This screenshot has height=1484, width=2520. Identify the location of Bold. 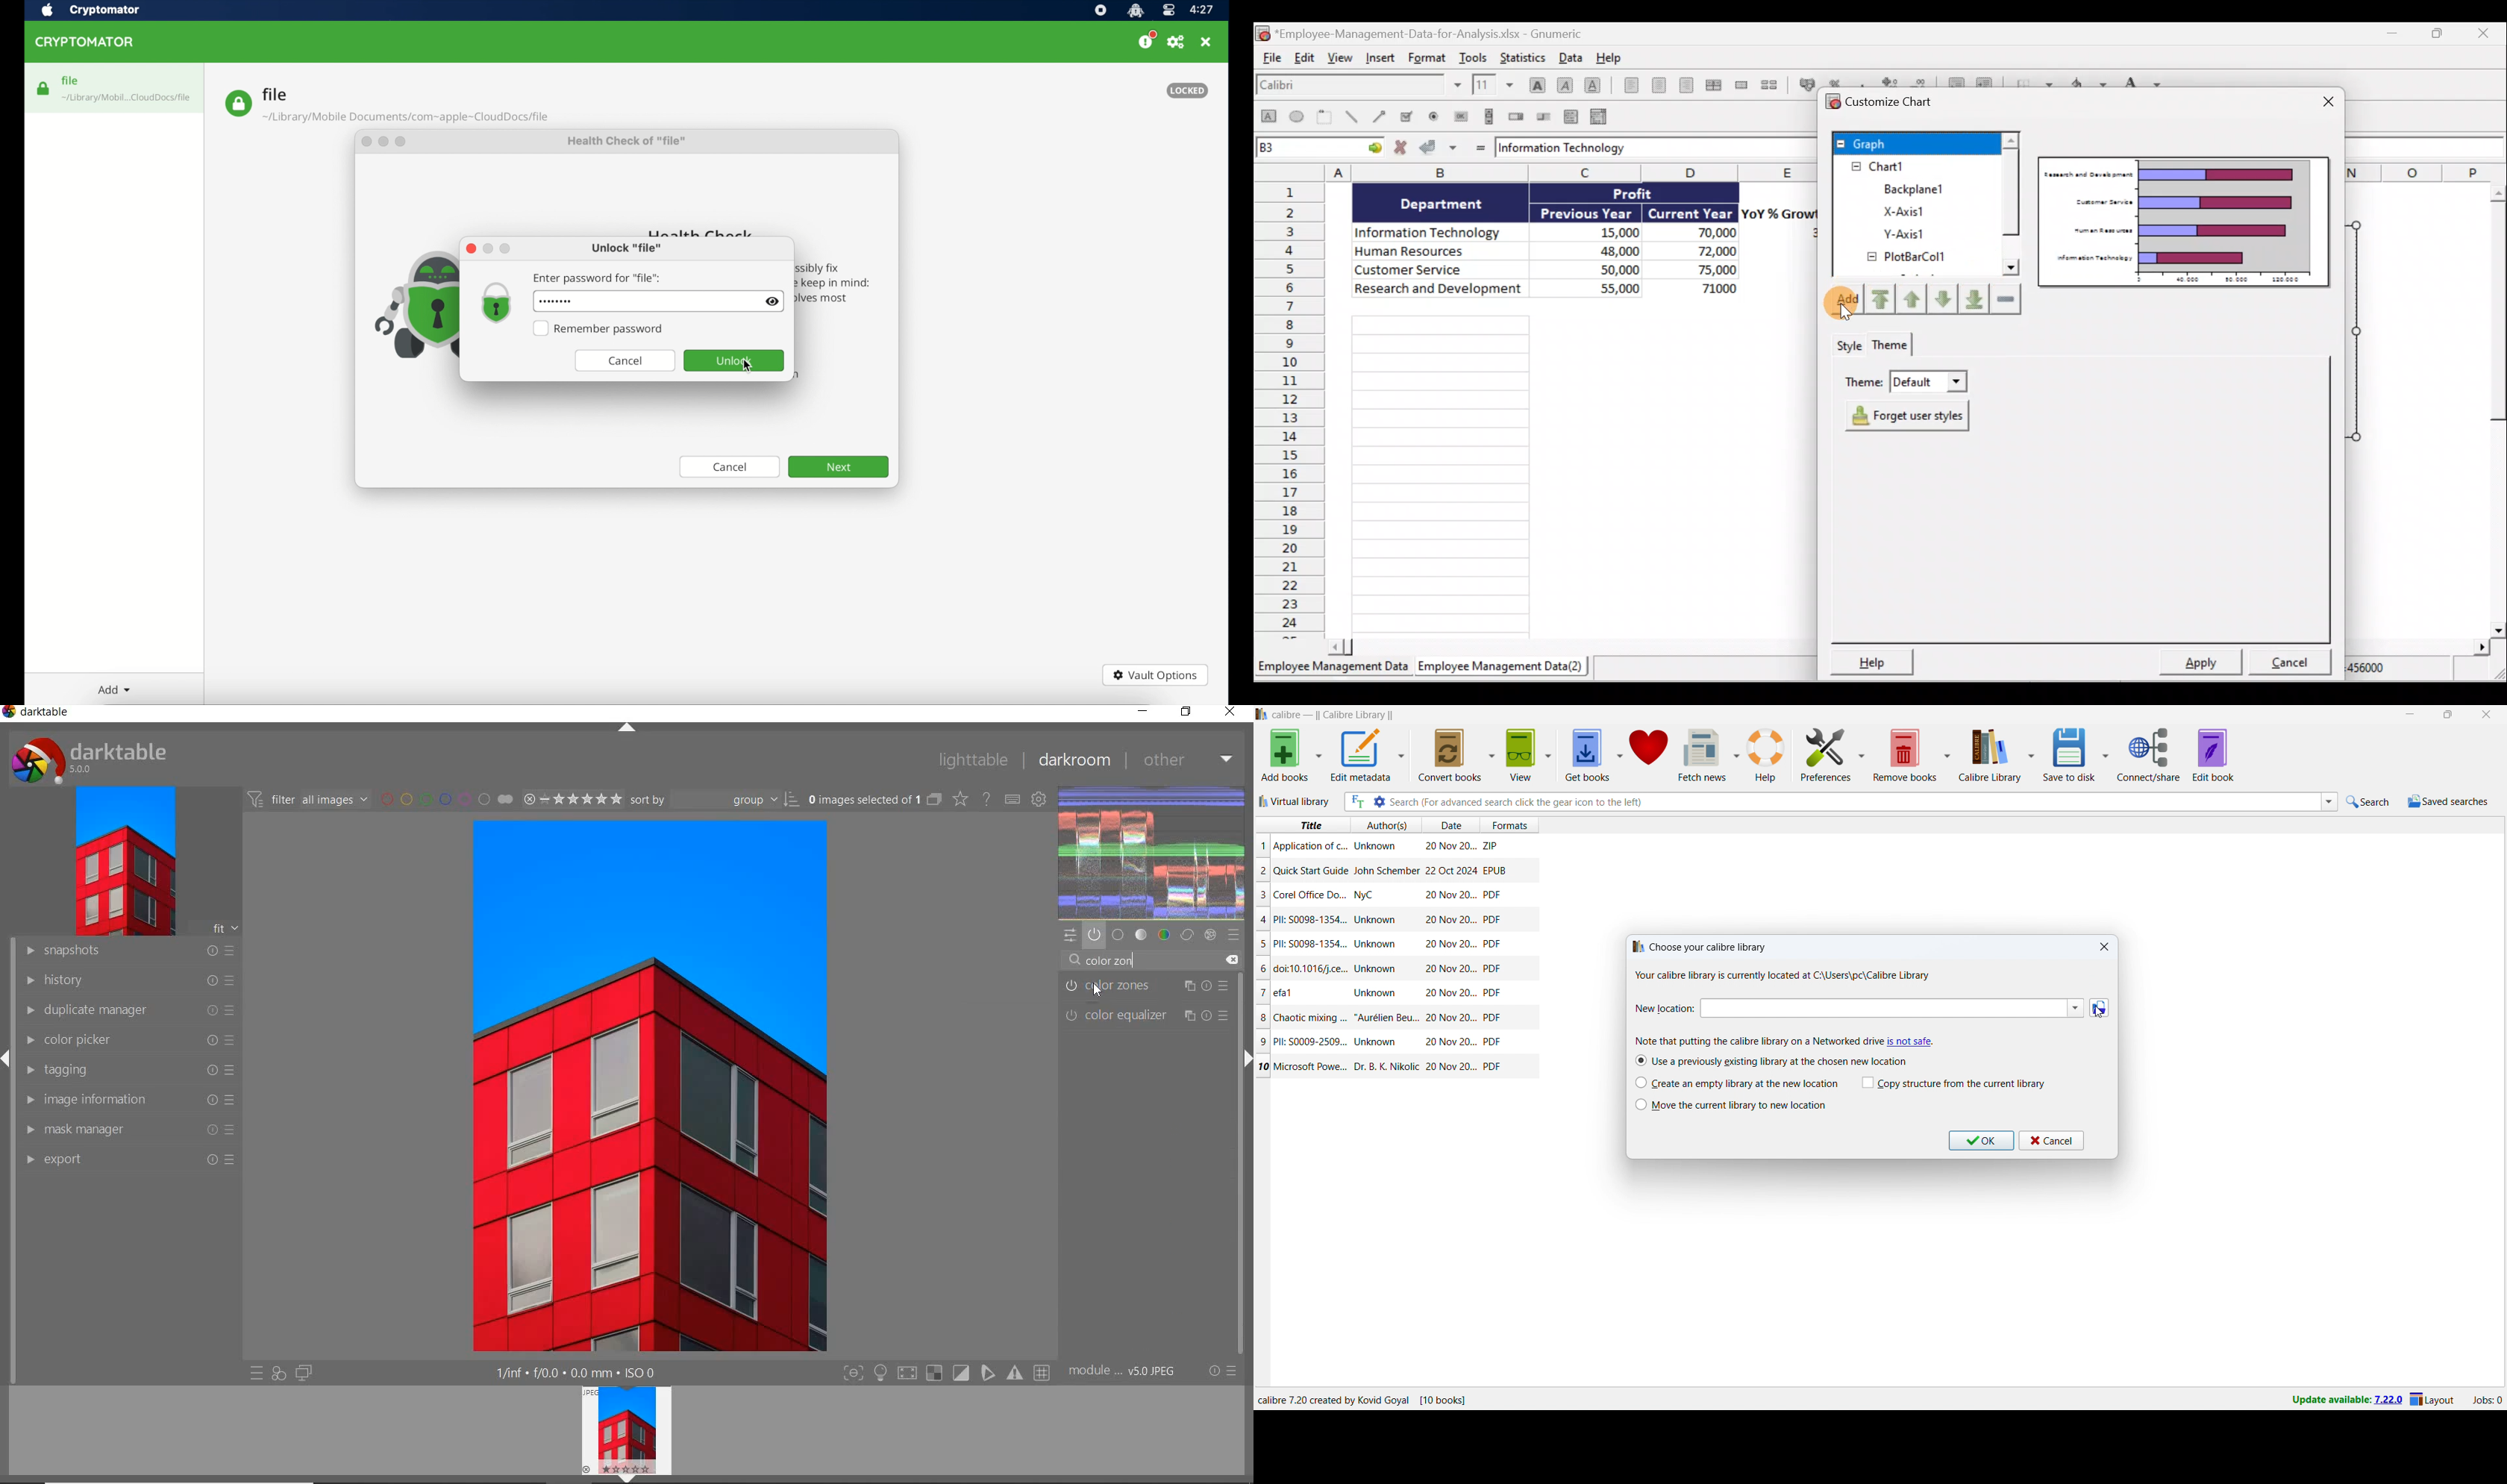
(1536, 84).